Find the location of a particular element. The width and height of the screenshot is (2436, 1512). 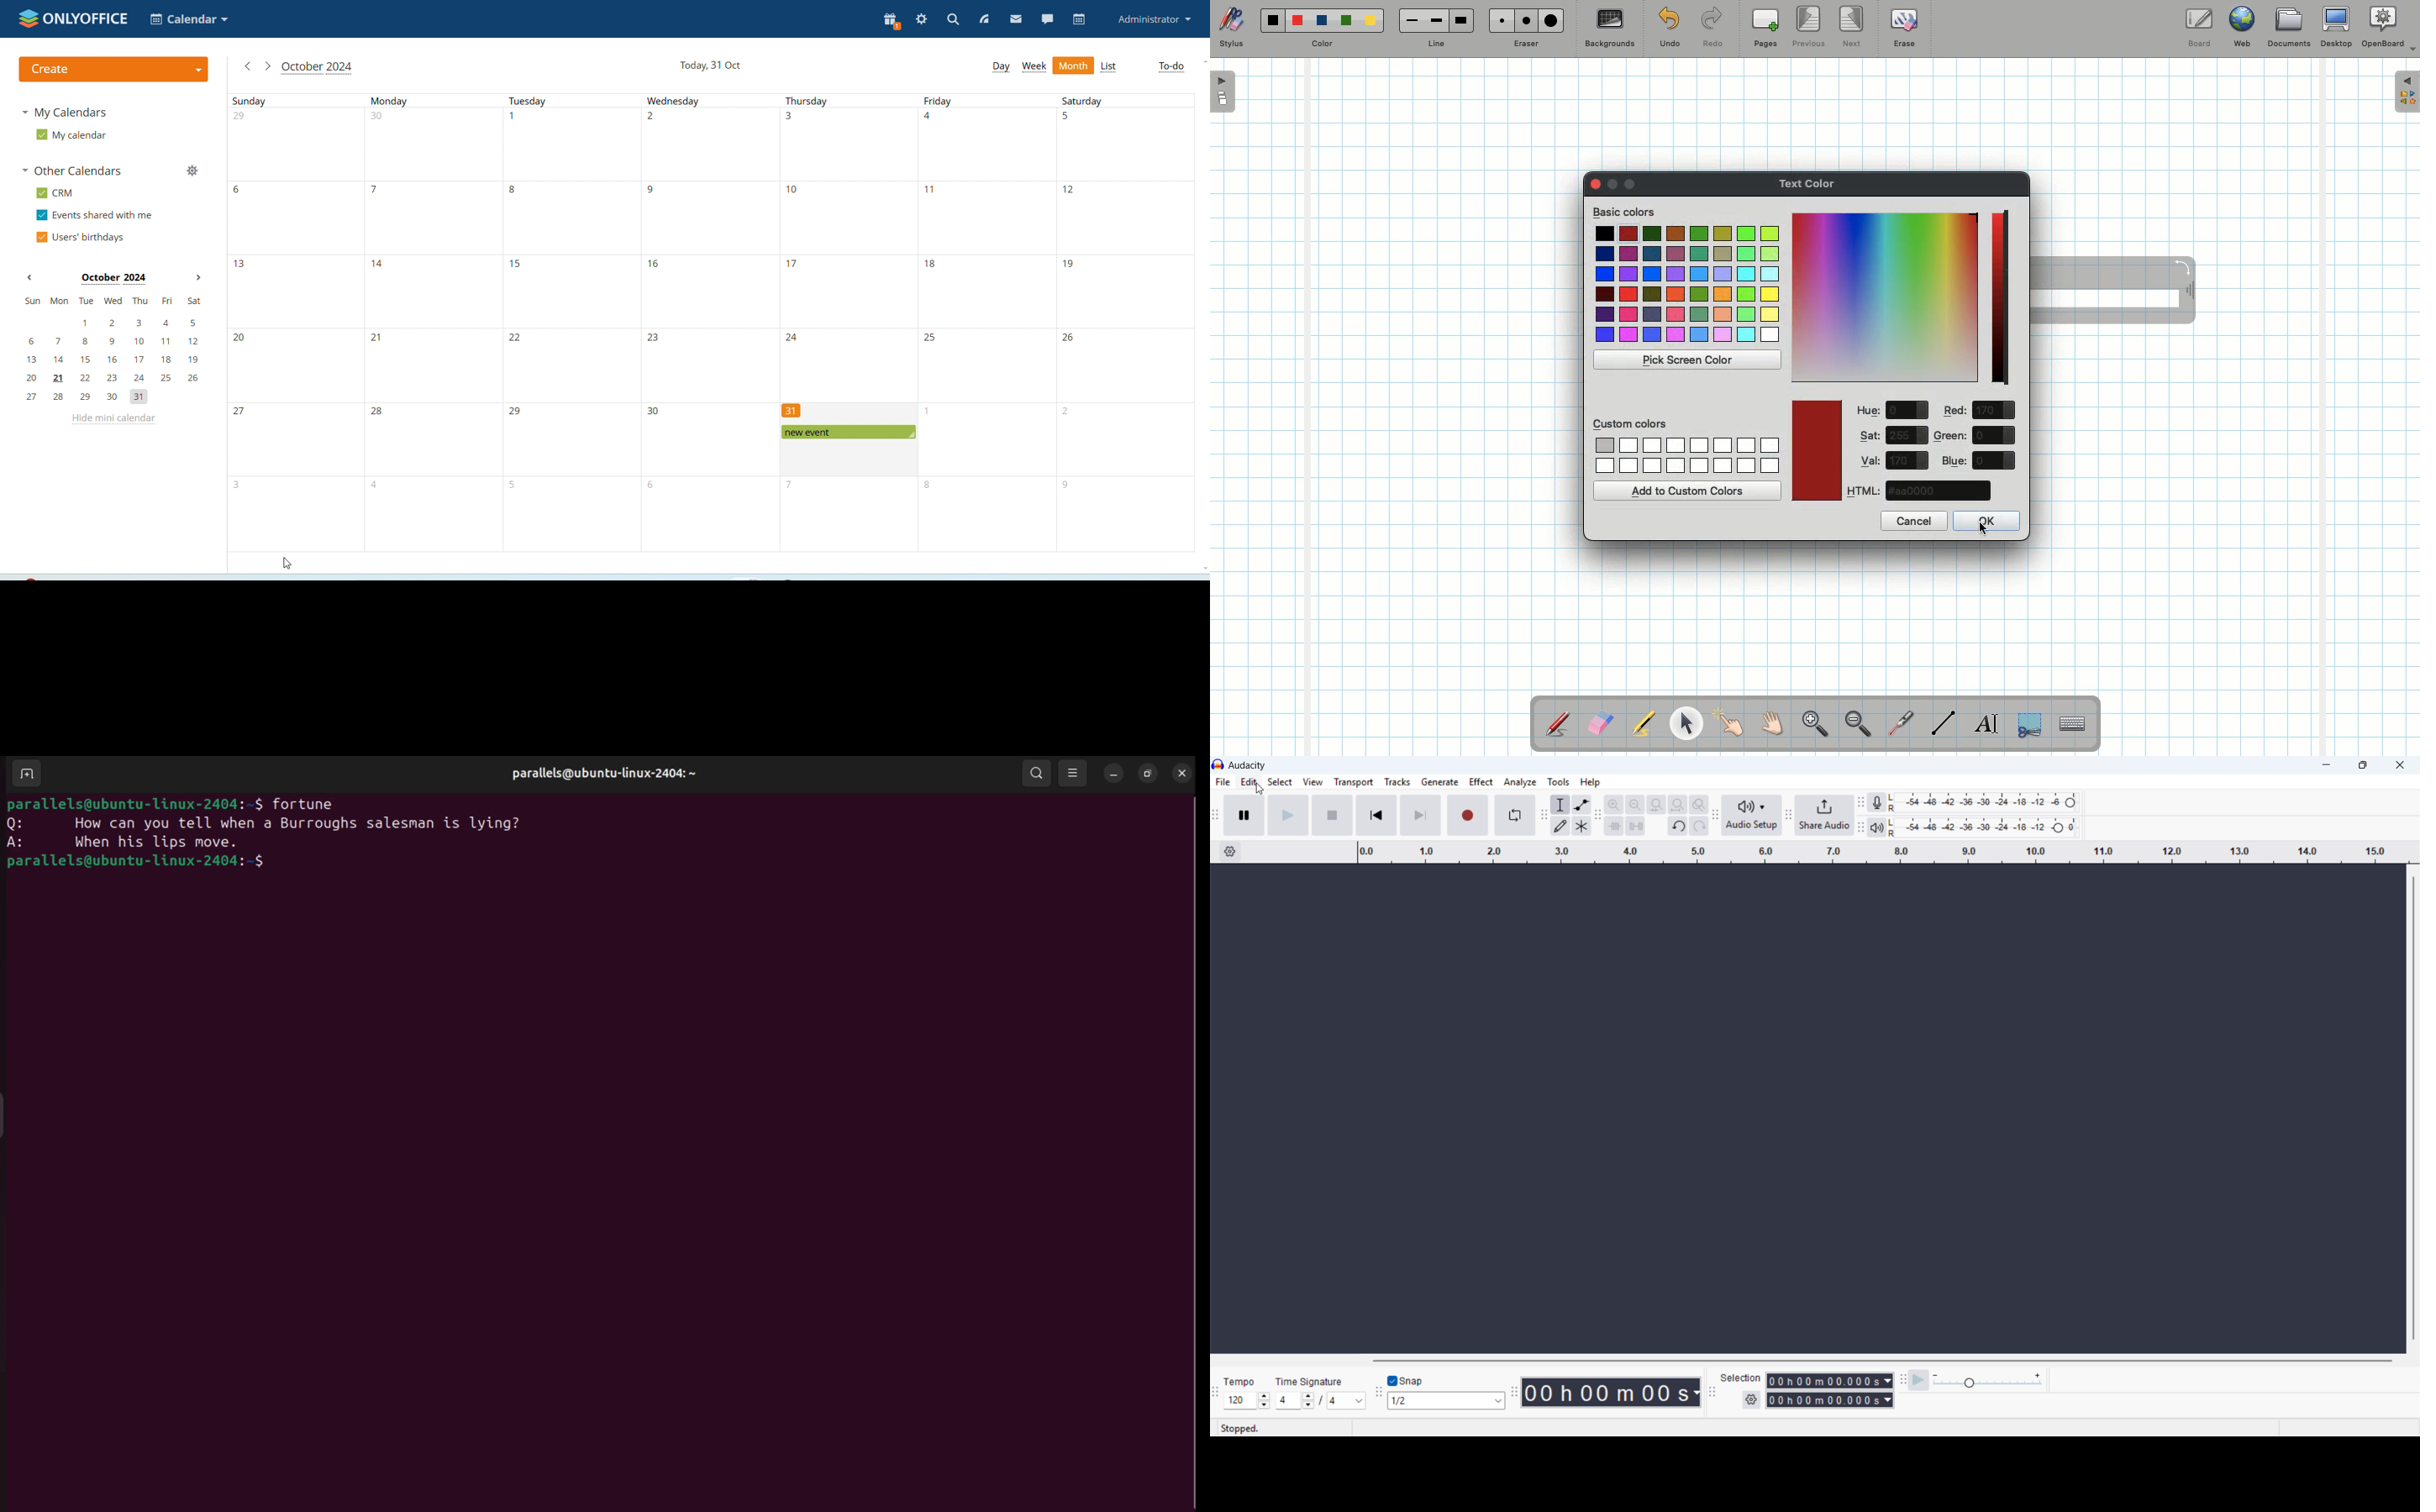

undo is located at coordinates (1678, 827).